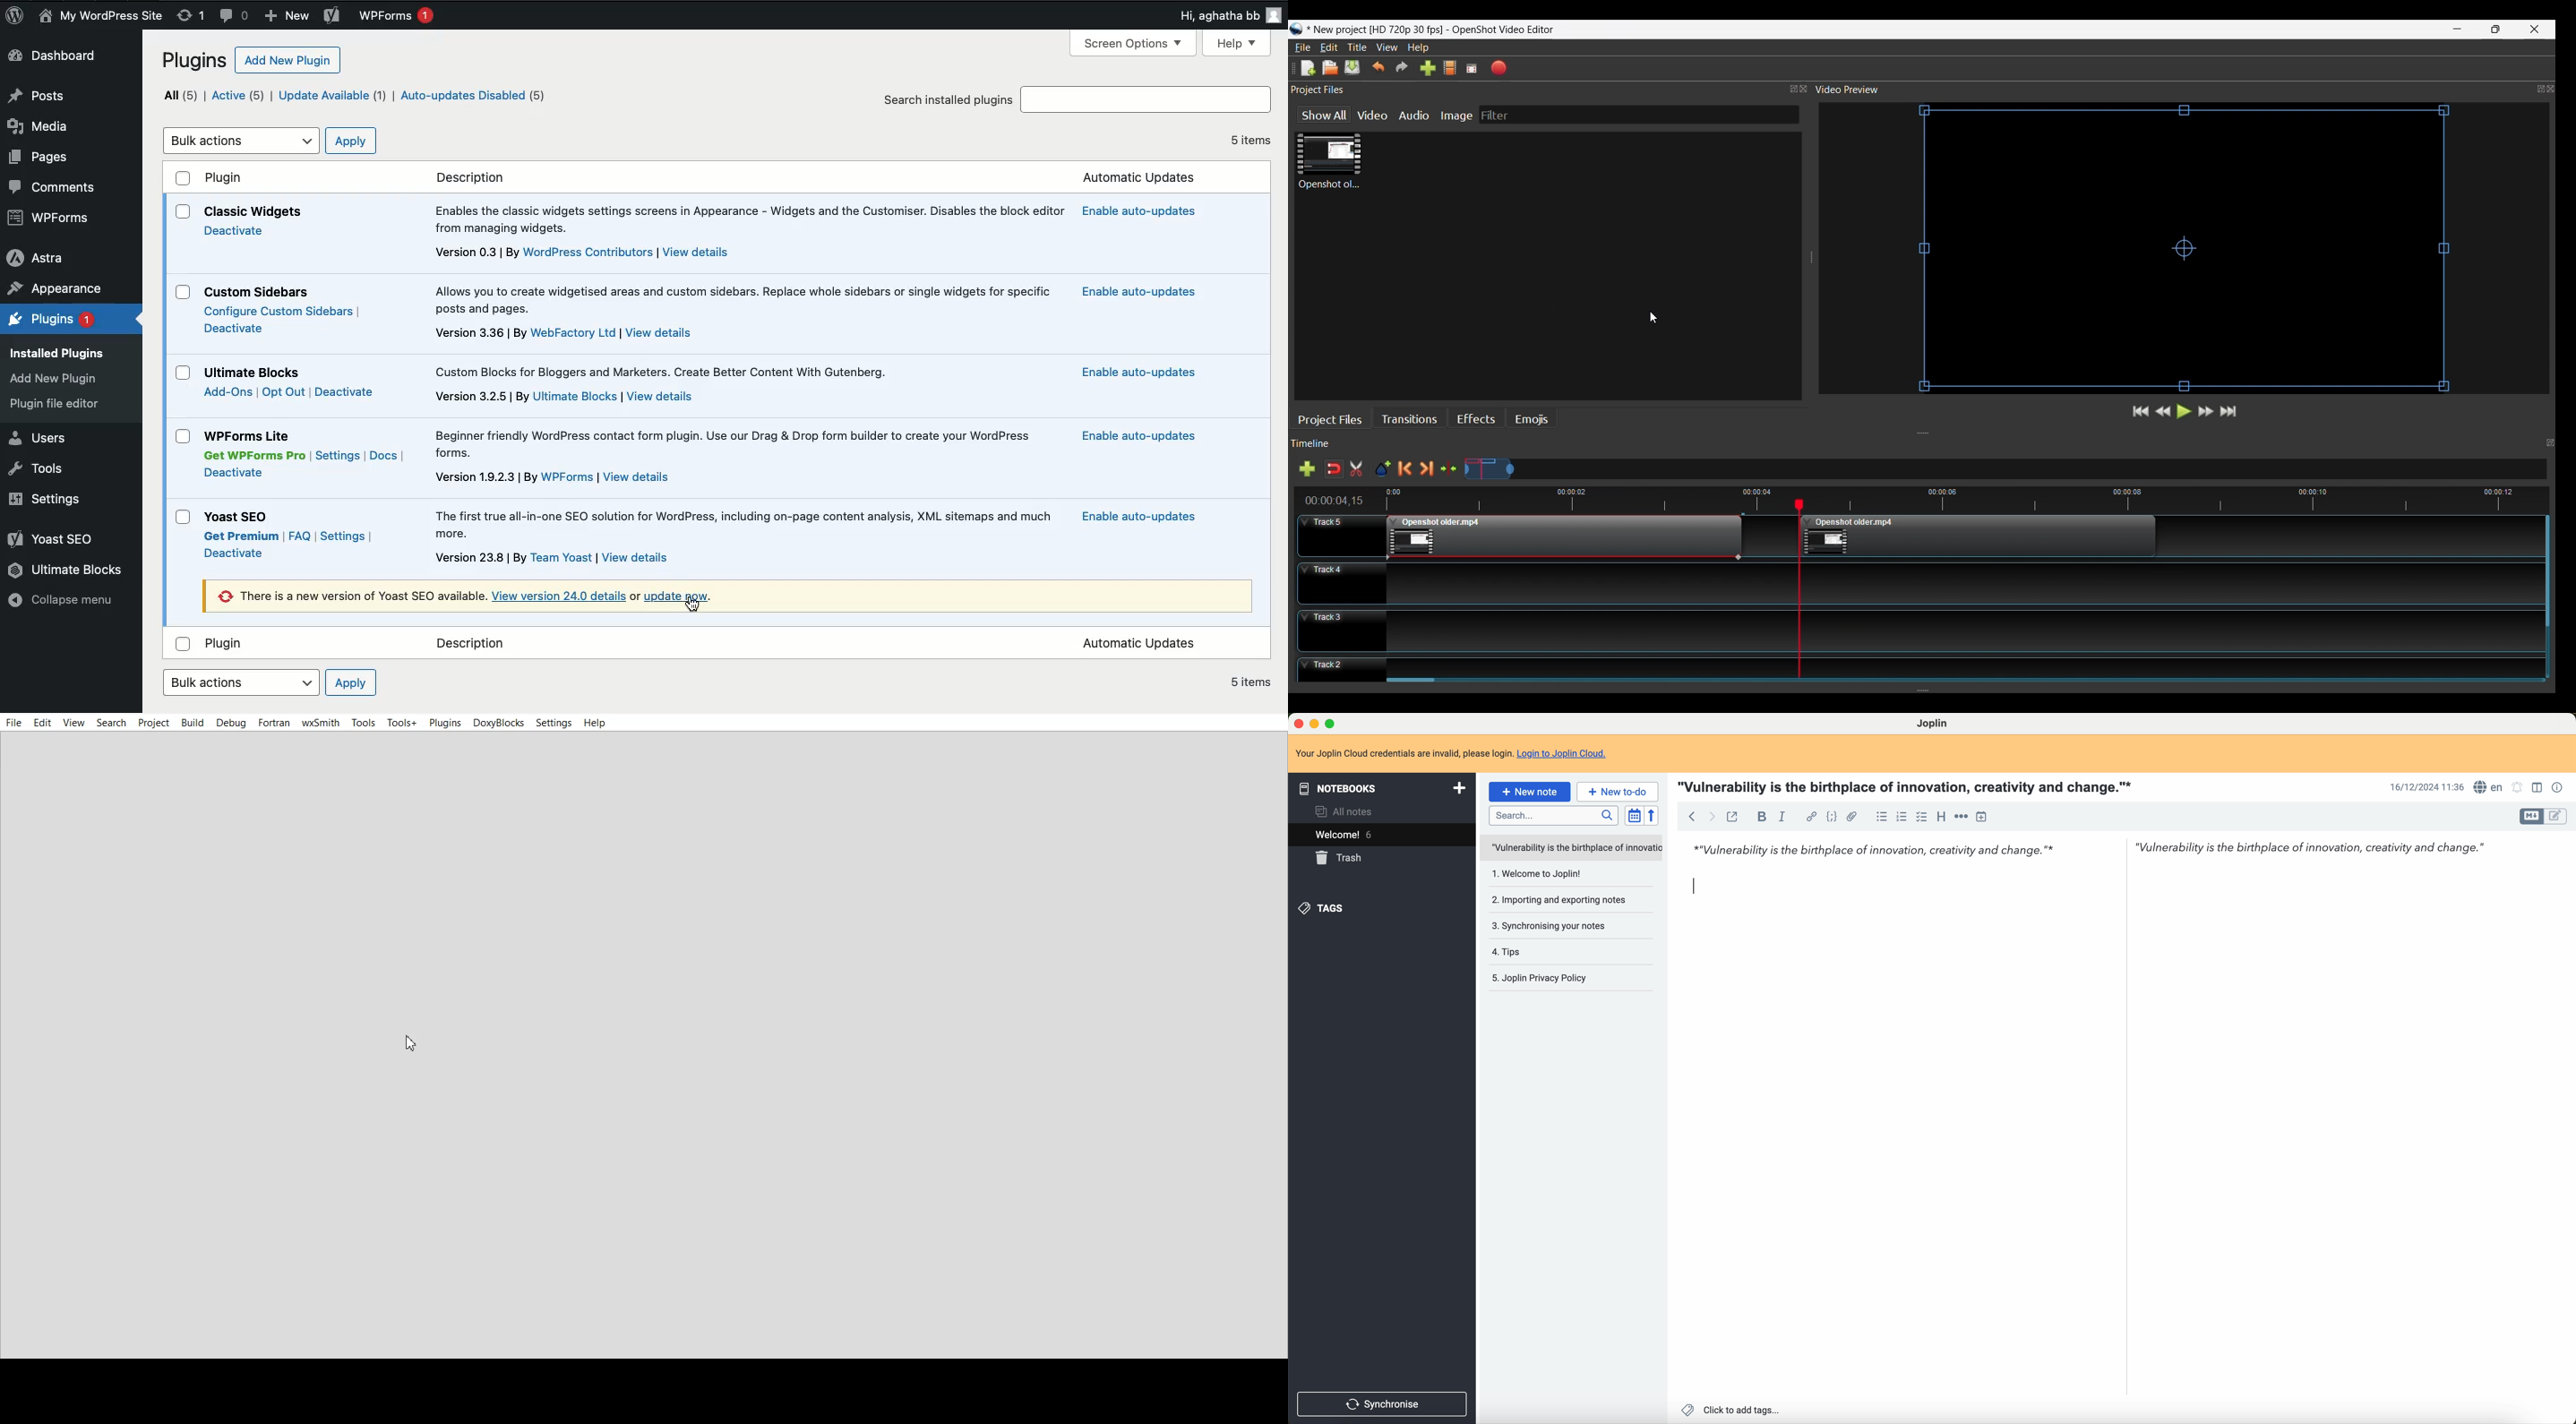  Describe the element at coordinates (1852, 816) in the screenshot. I see `attach file` at that location.